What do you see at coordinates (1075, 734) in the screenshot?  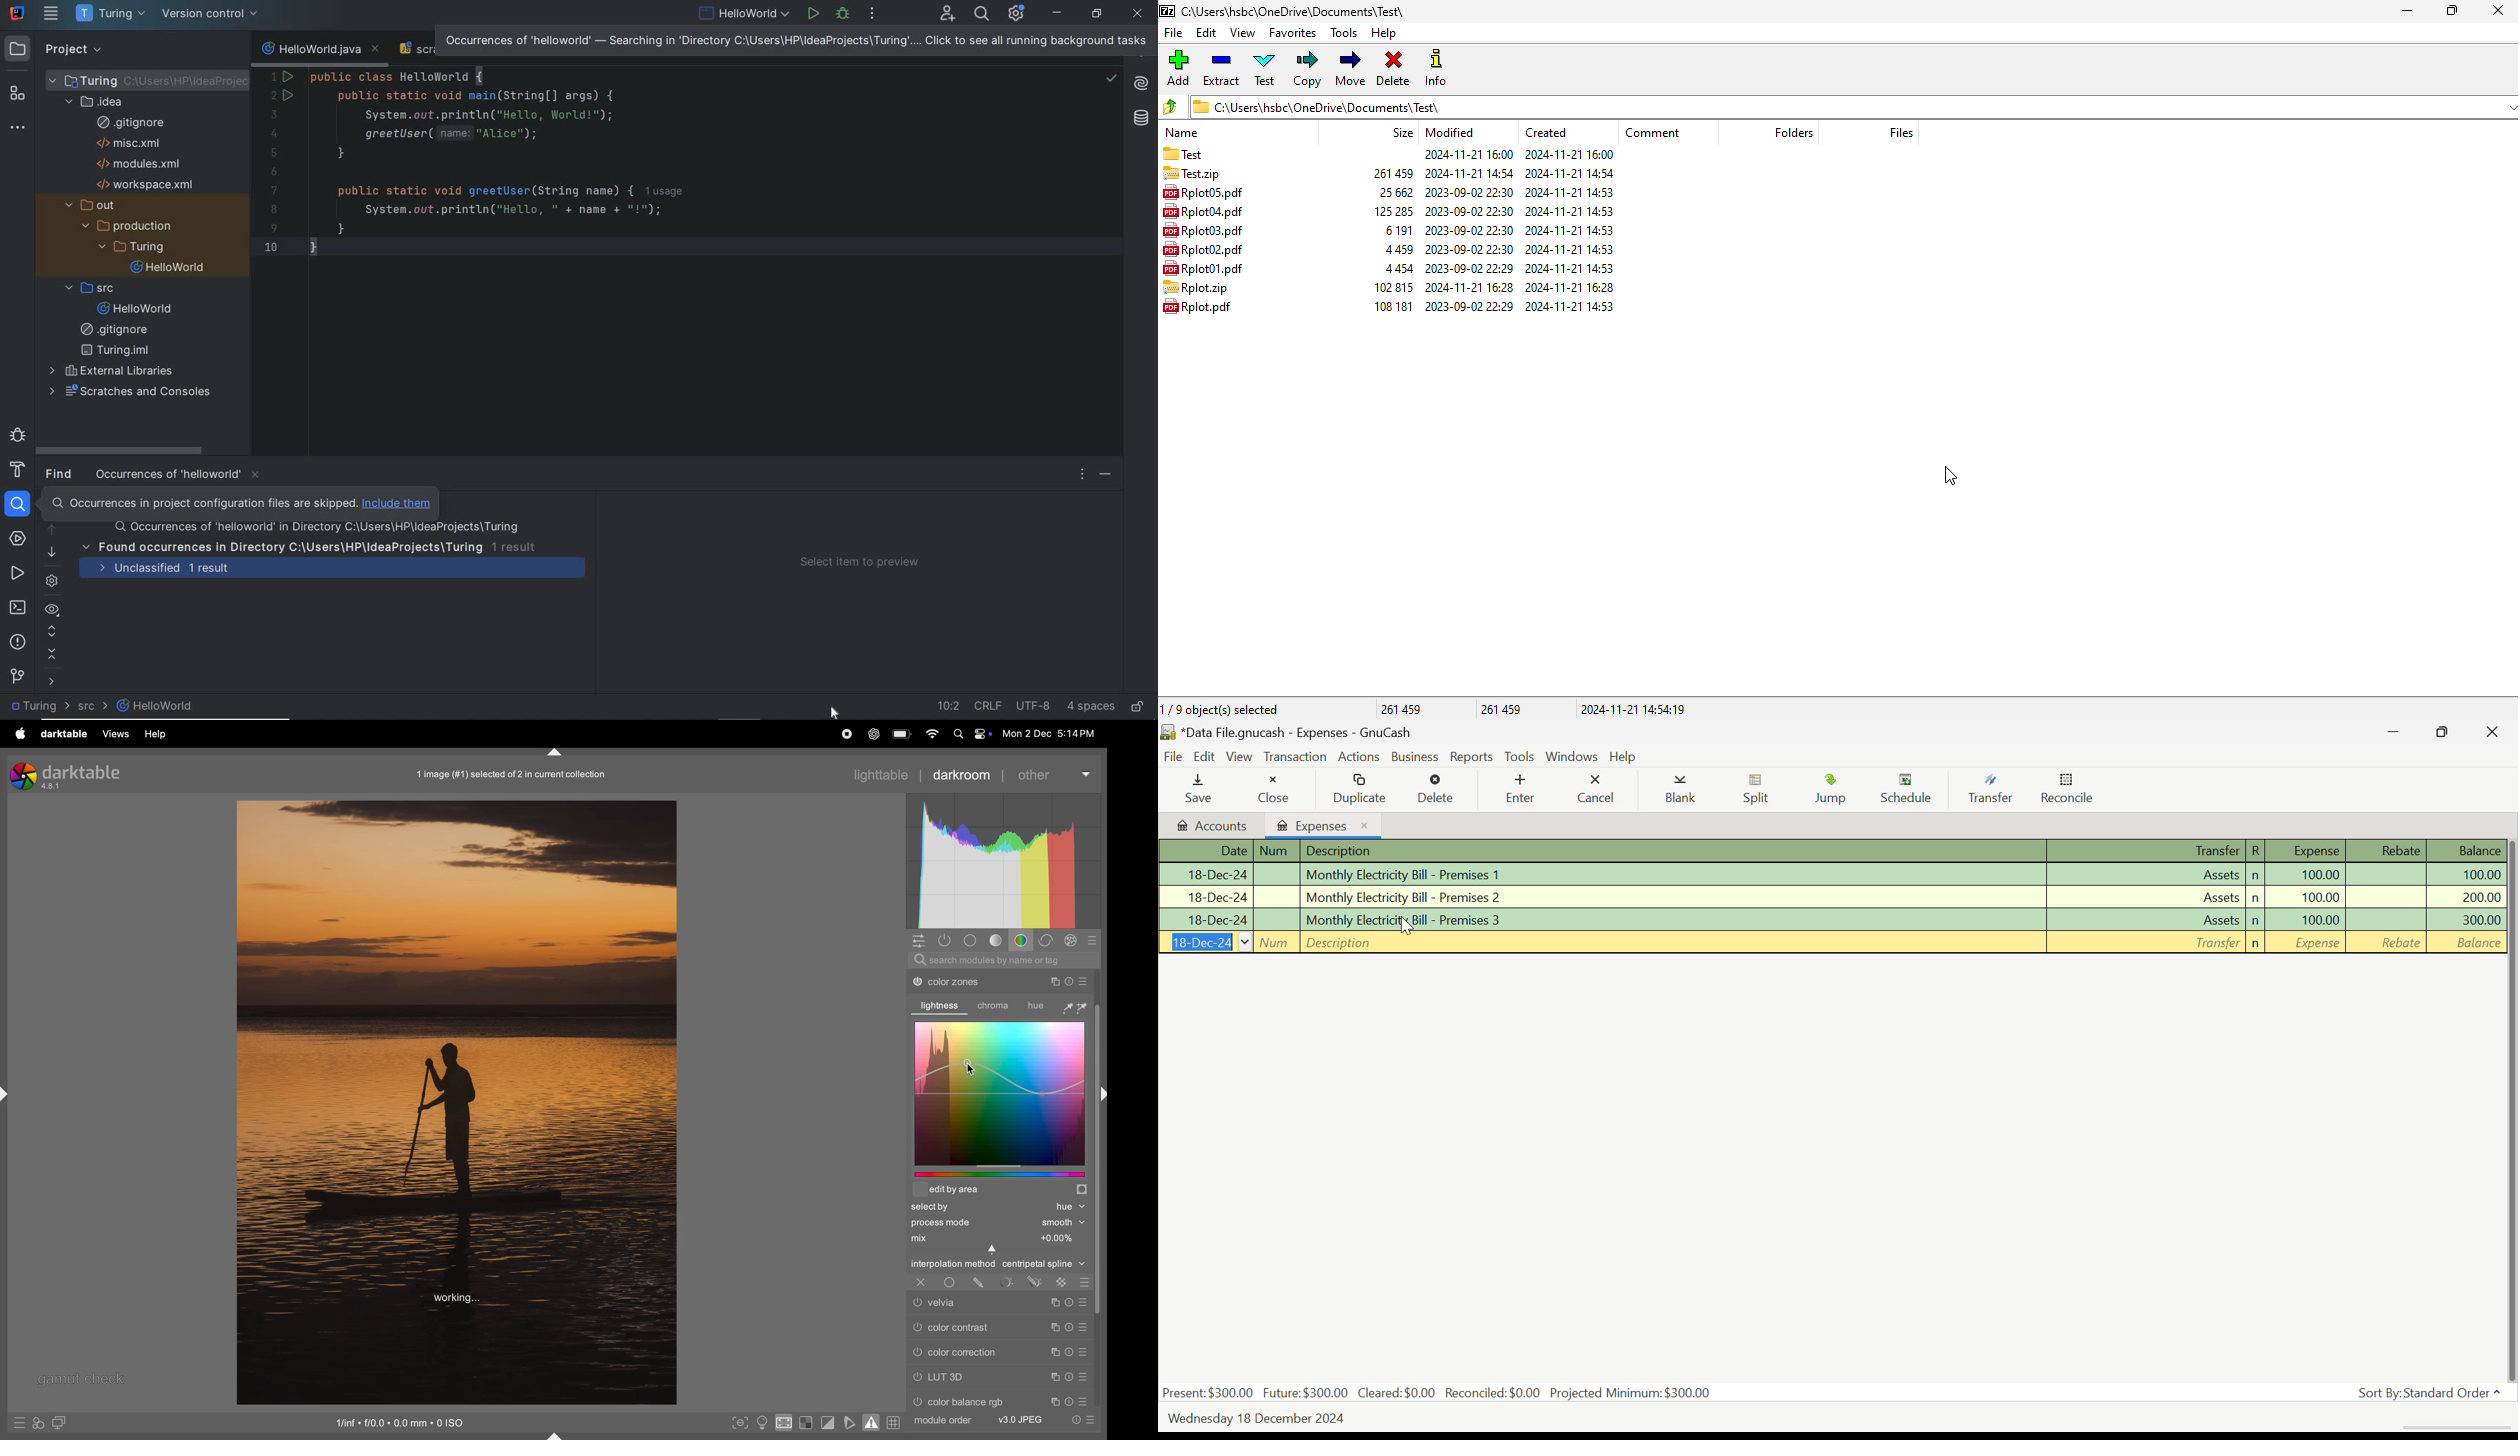 I see `5:14PM` at bounding box center [1075, 734].